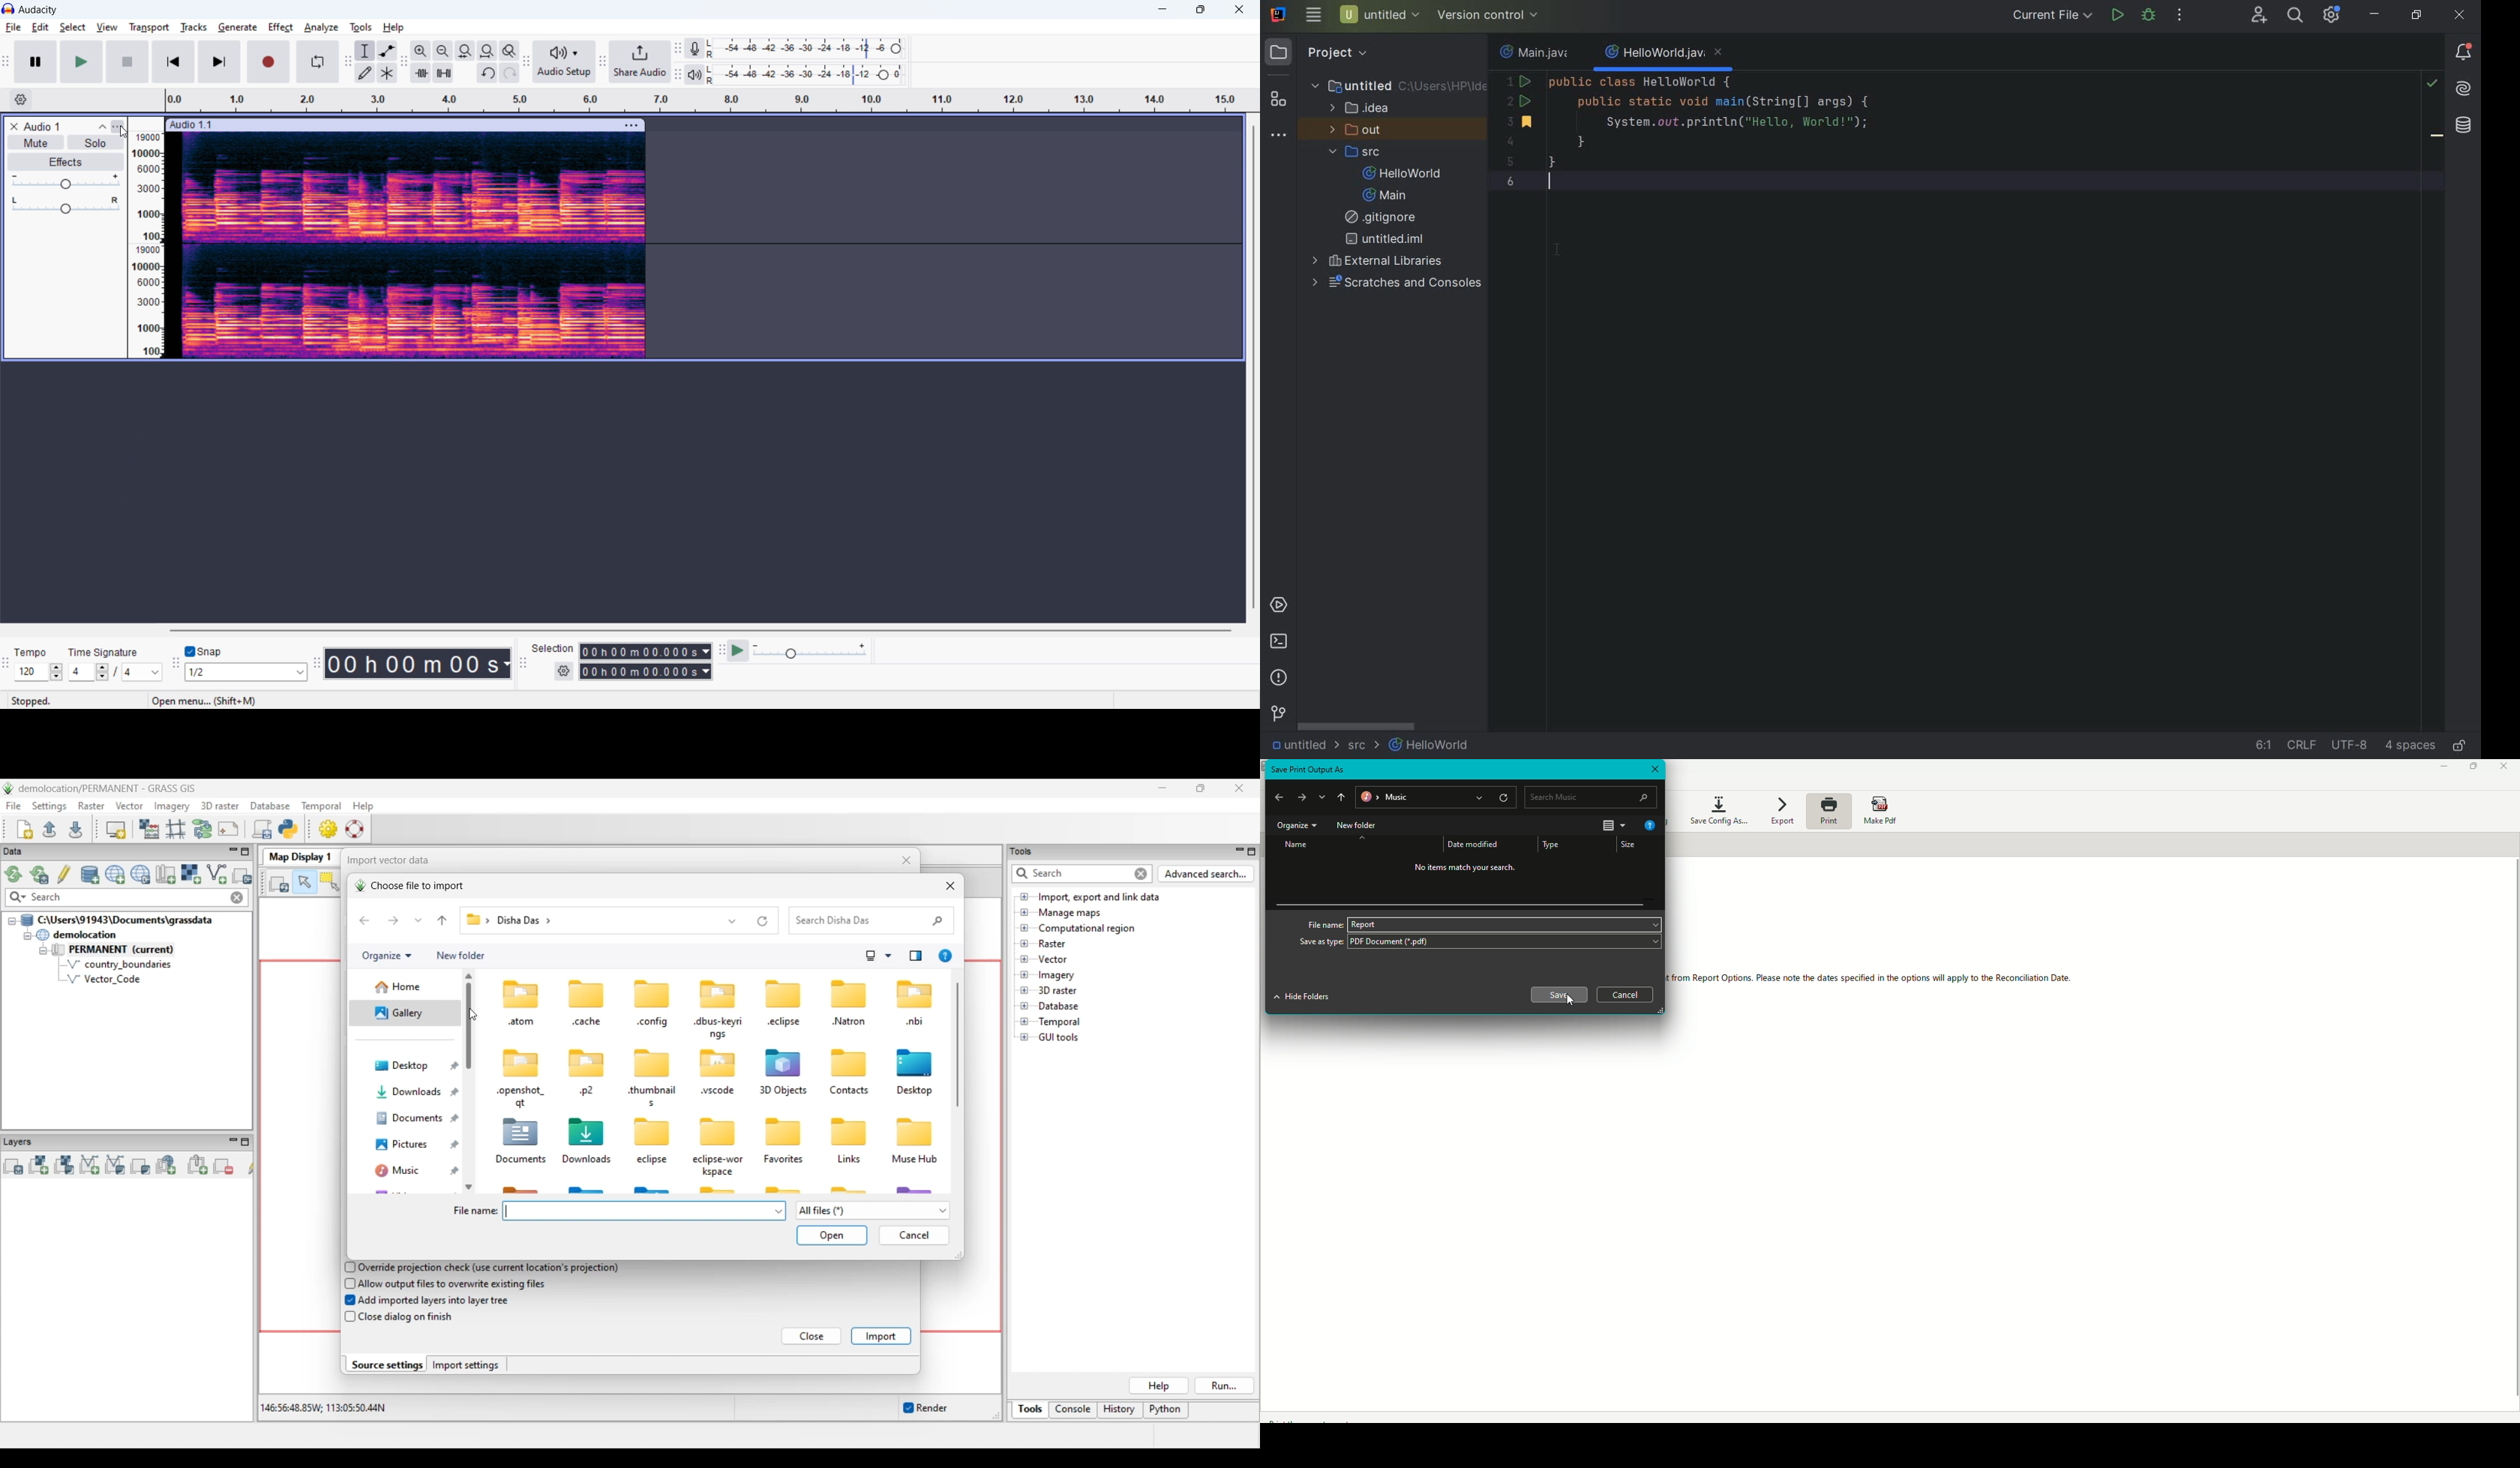 The image size is (2520, 1484). Describe the element at coordinates (32, 702) in the screenshot. I see `stopped` at that location.